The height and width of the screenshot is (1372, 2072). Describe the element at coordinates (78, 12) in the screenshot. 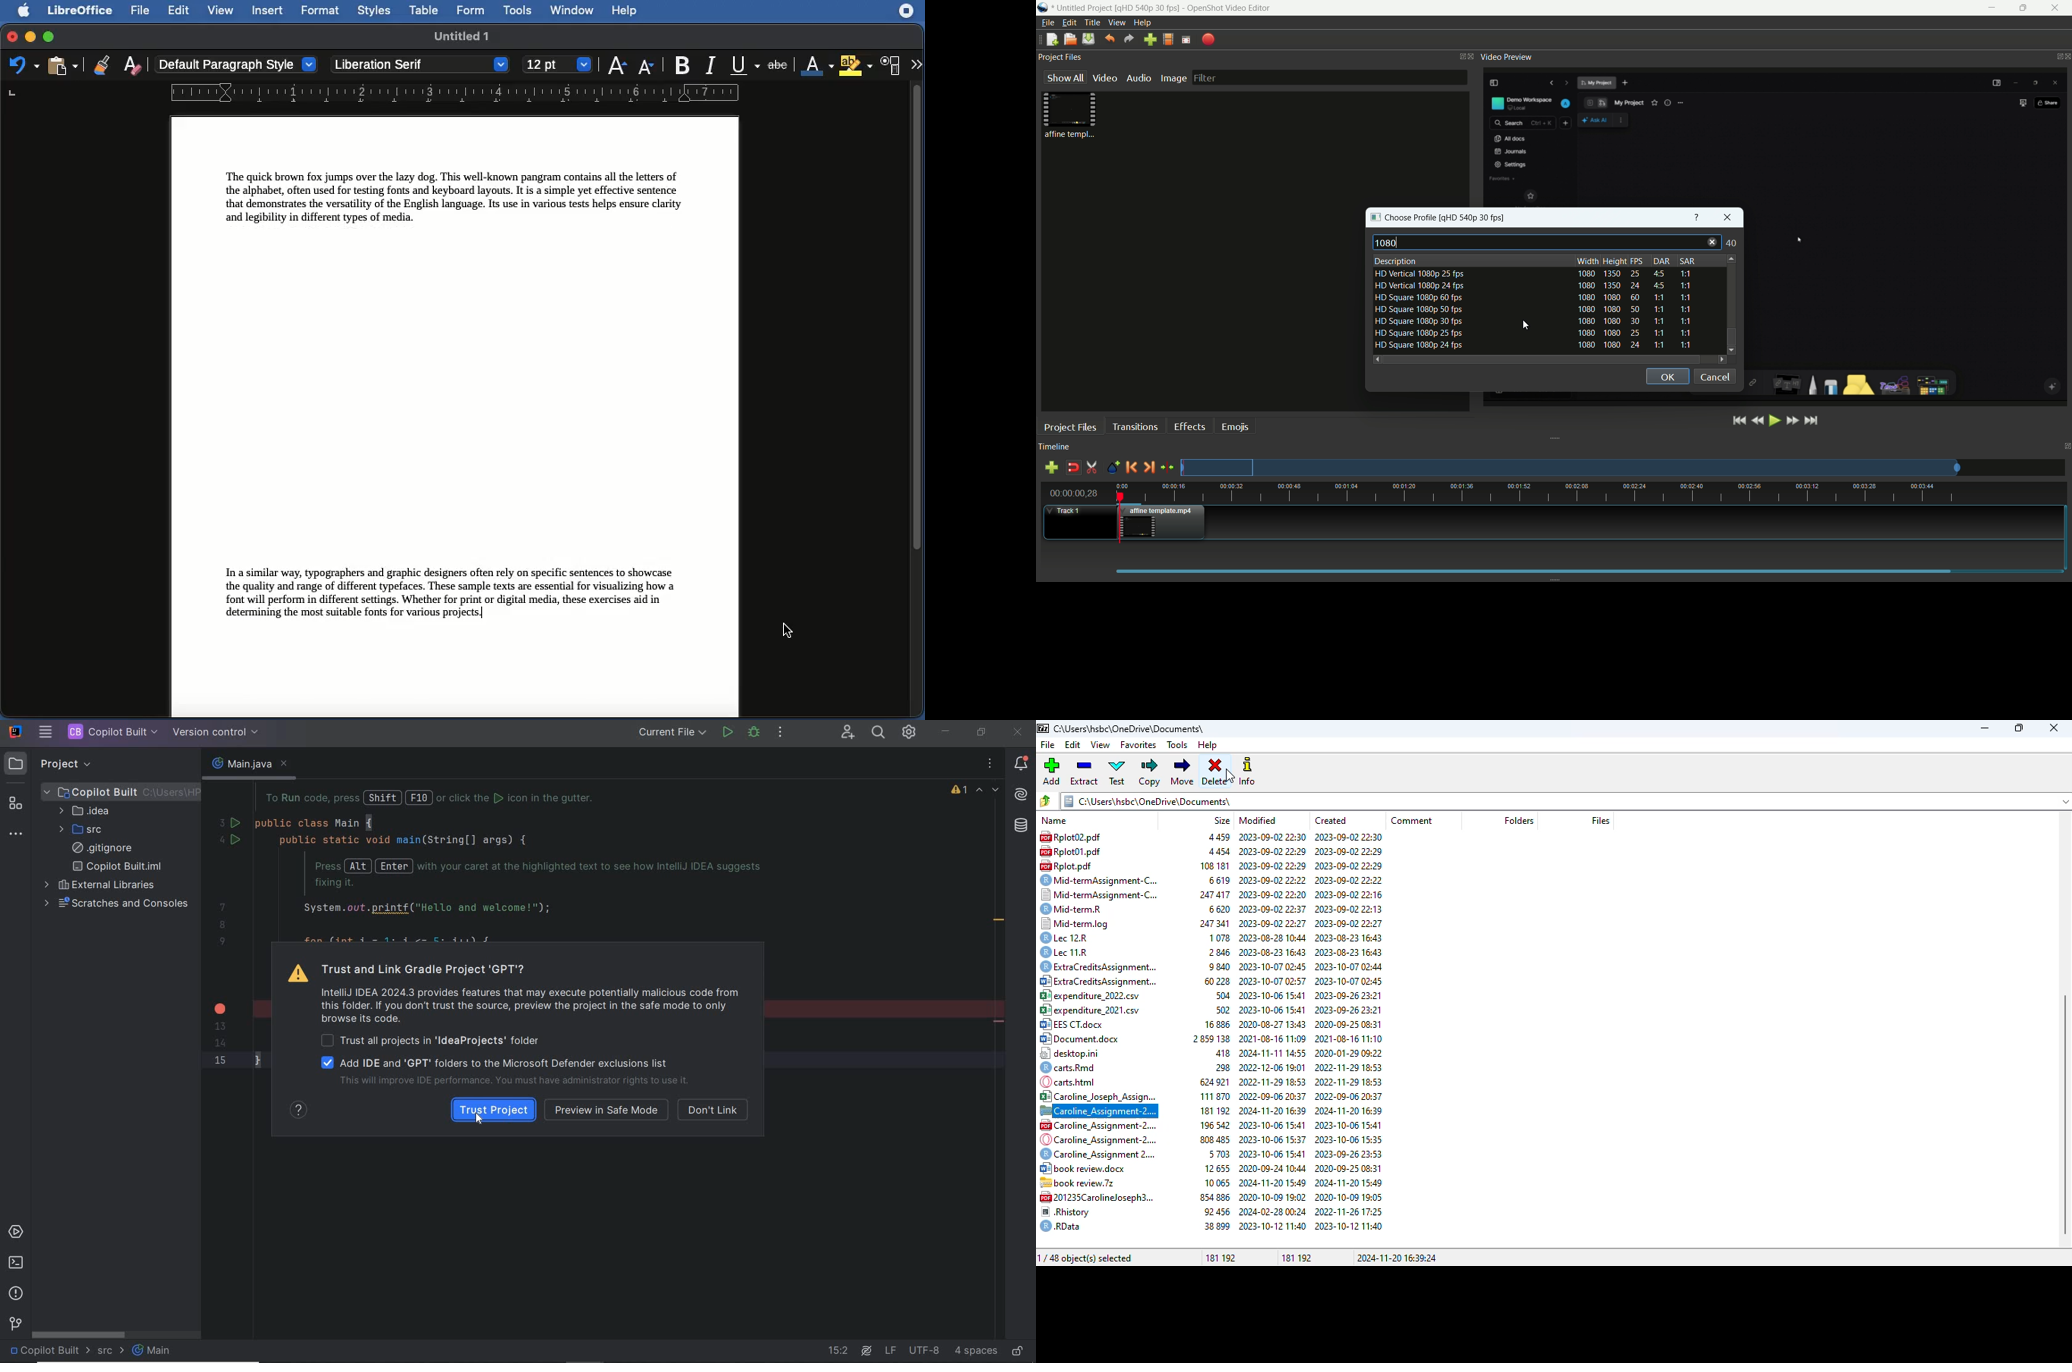

I see `LibreOffice` at that location.